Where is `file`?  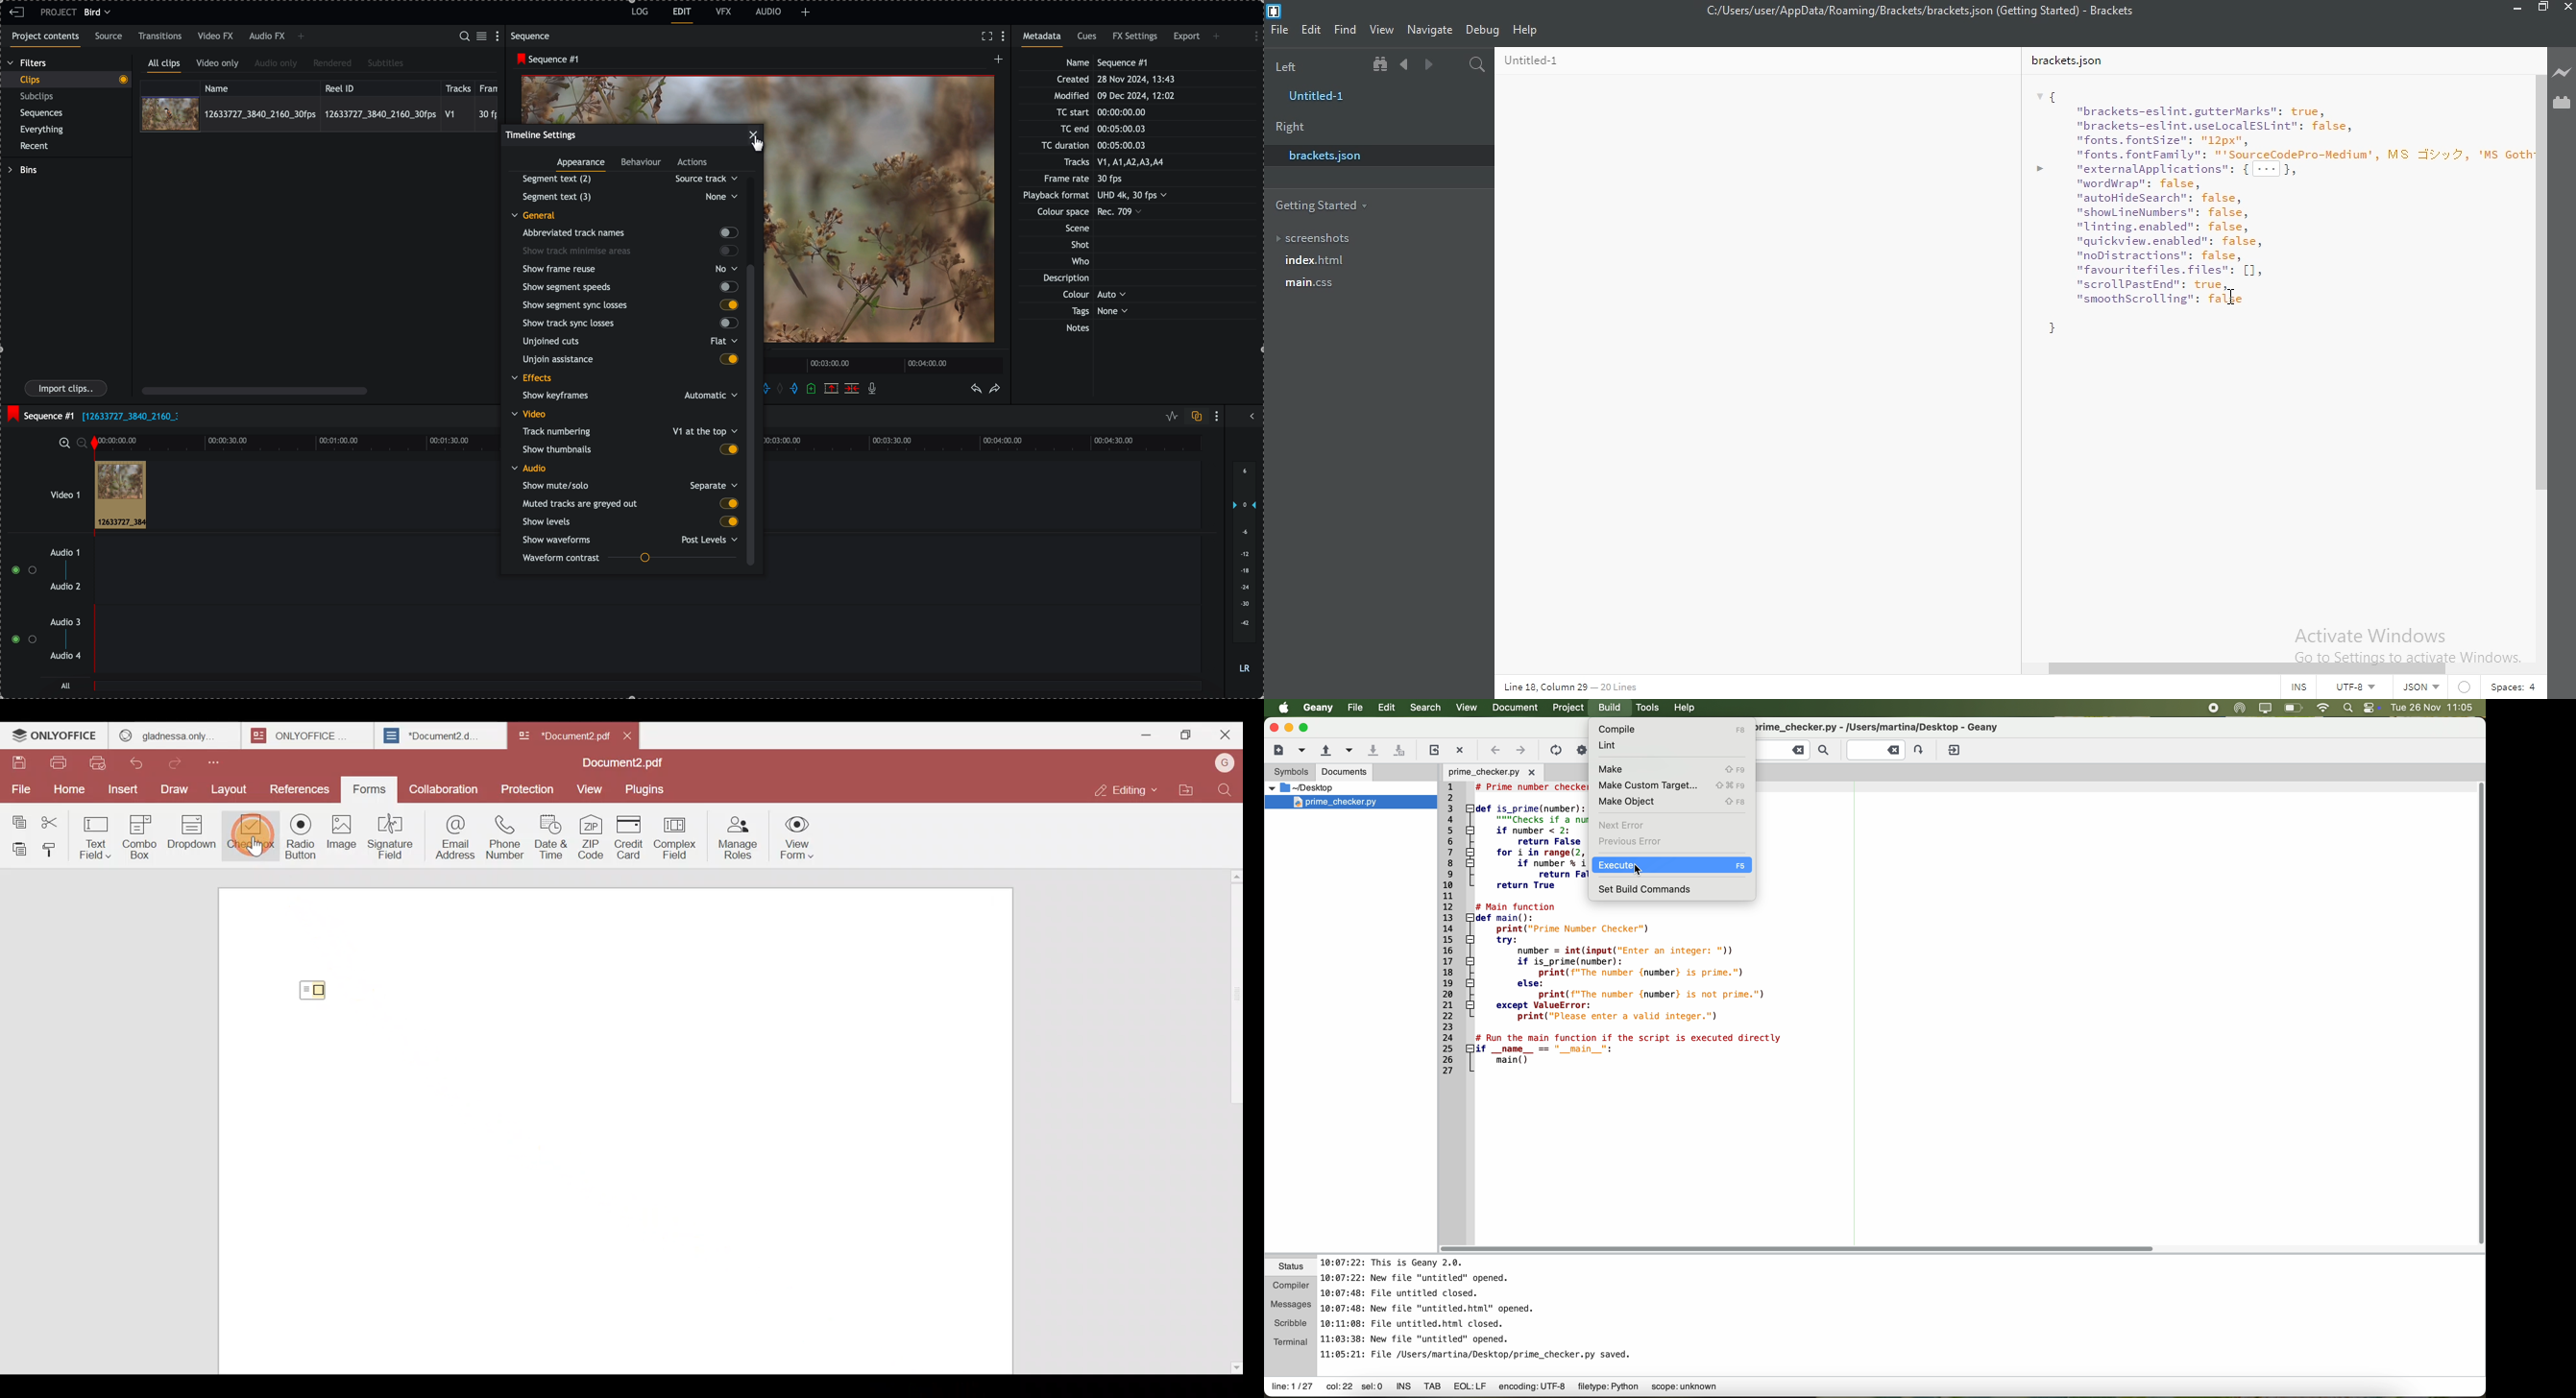 file is located at coordinates (1353, 707).